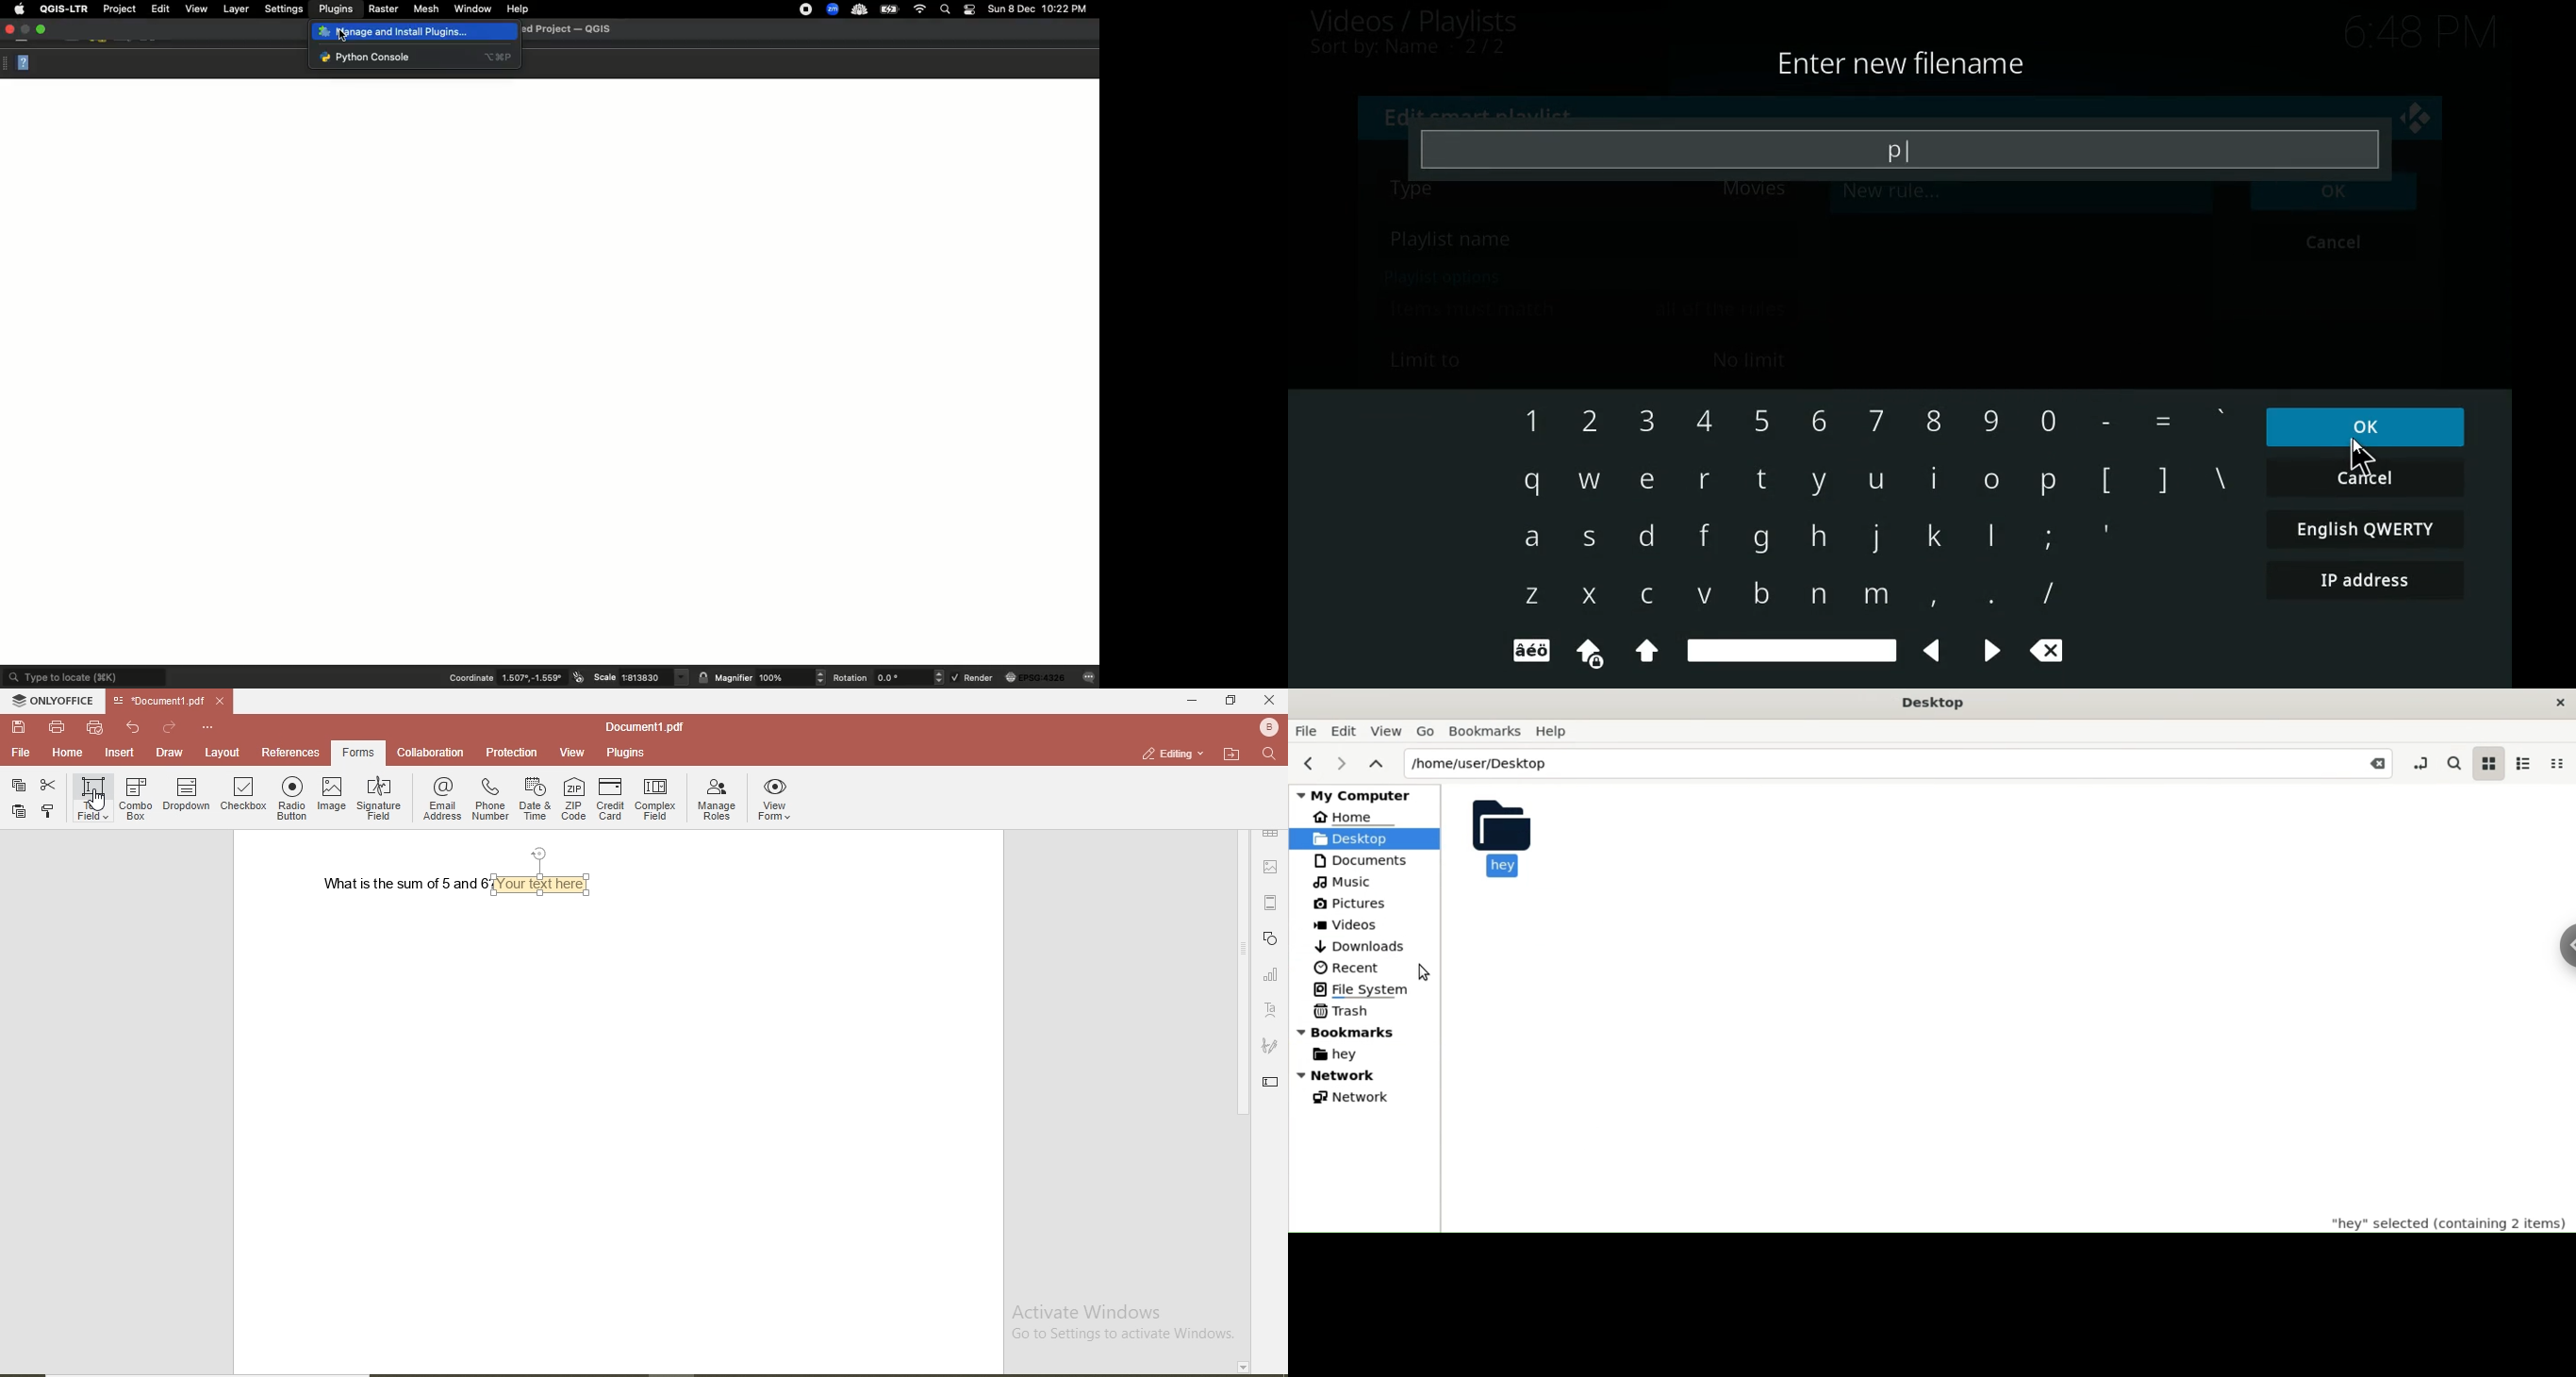 Image resolution: width=2576 pixels, height=1400 pixels. Describe the element at coordinates (973, 676) in the screenshot. I see `Render` at that location.